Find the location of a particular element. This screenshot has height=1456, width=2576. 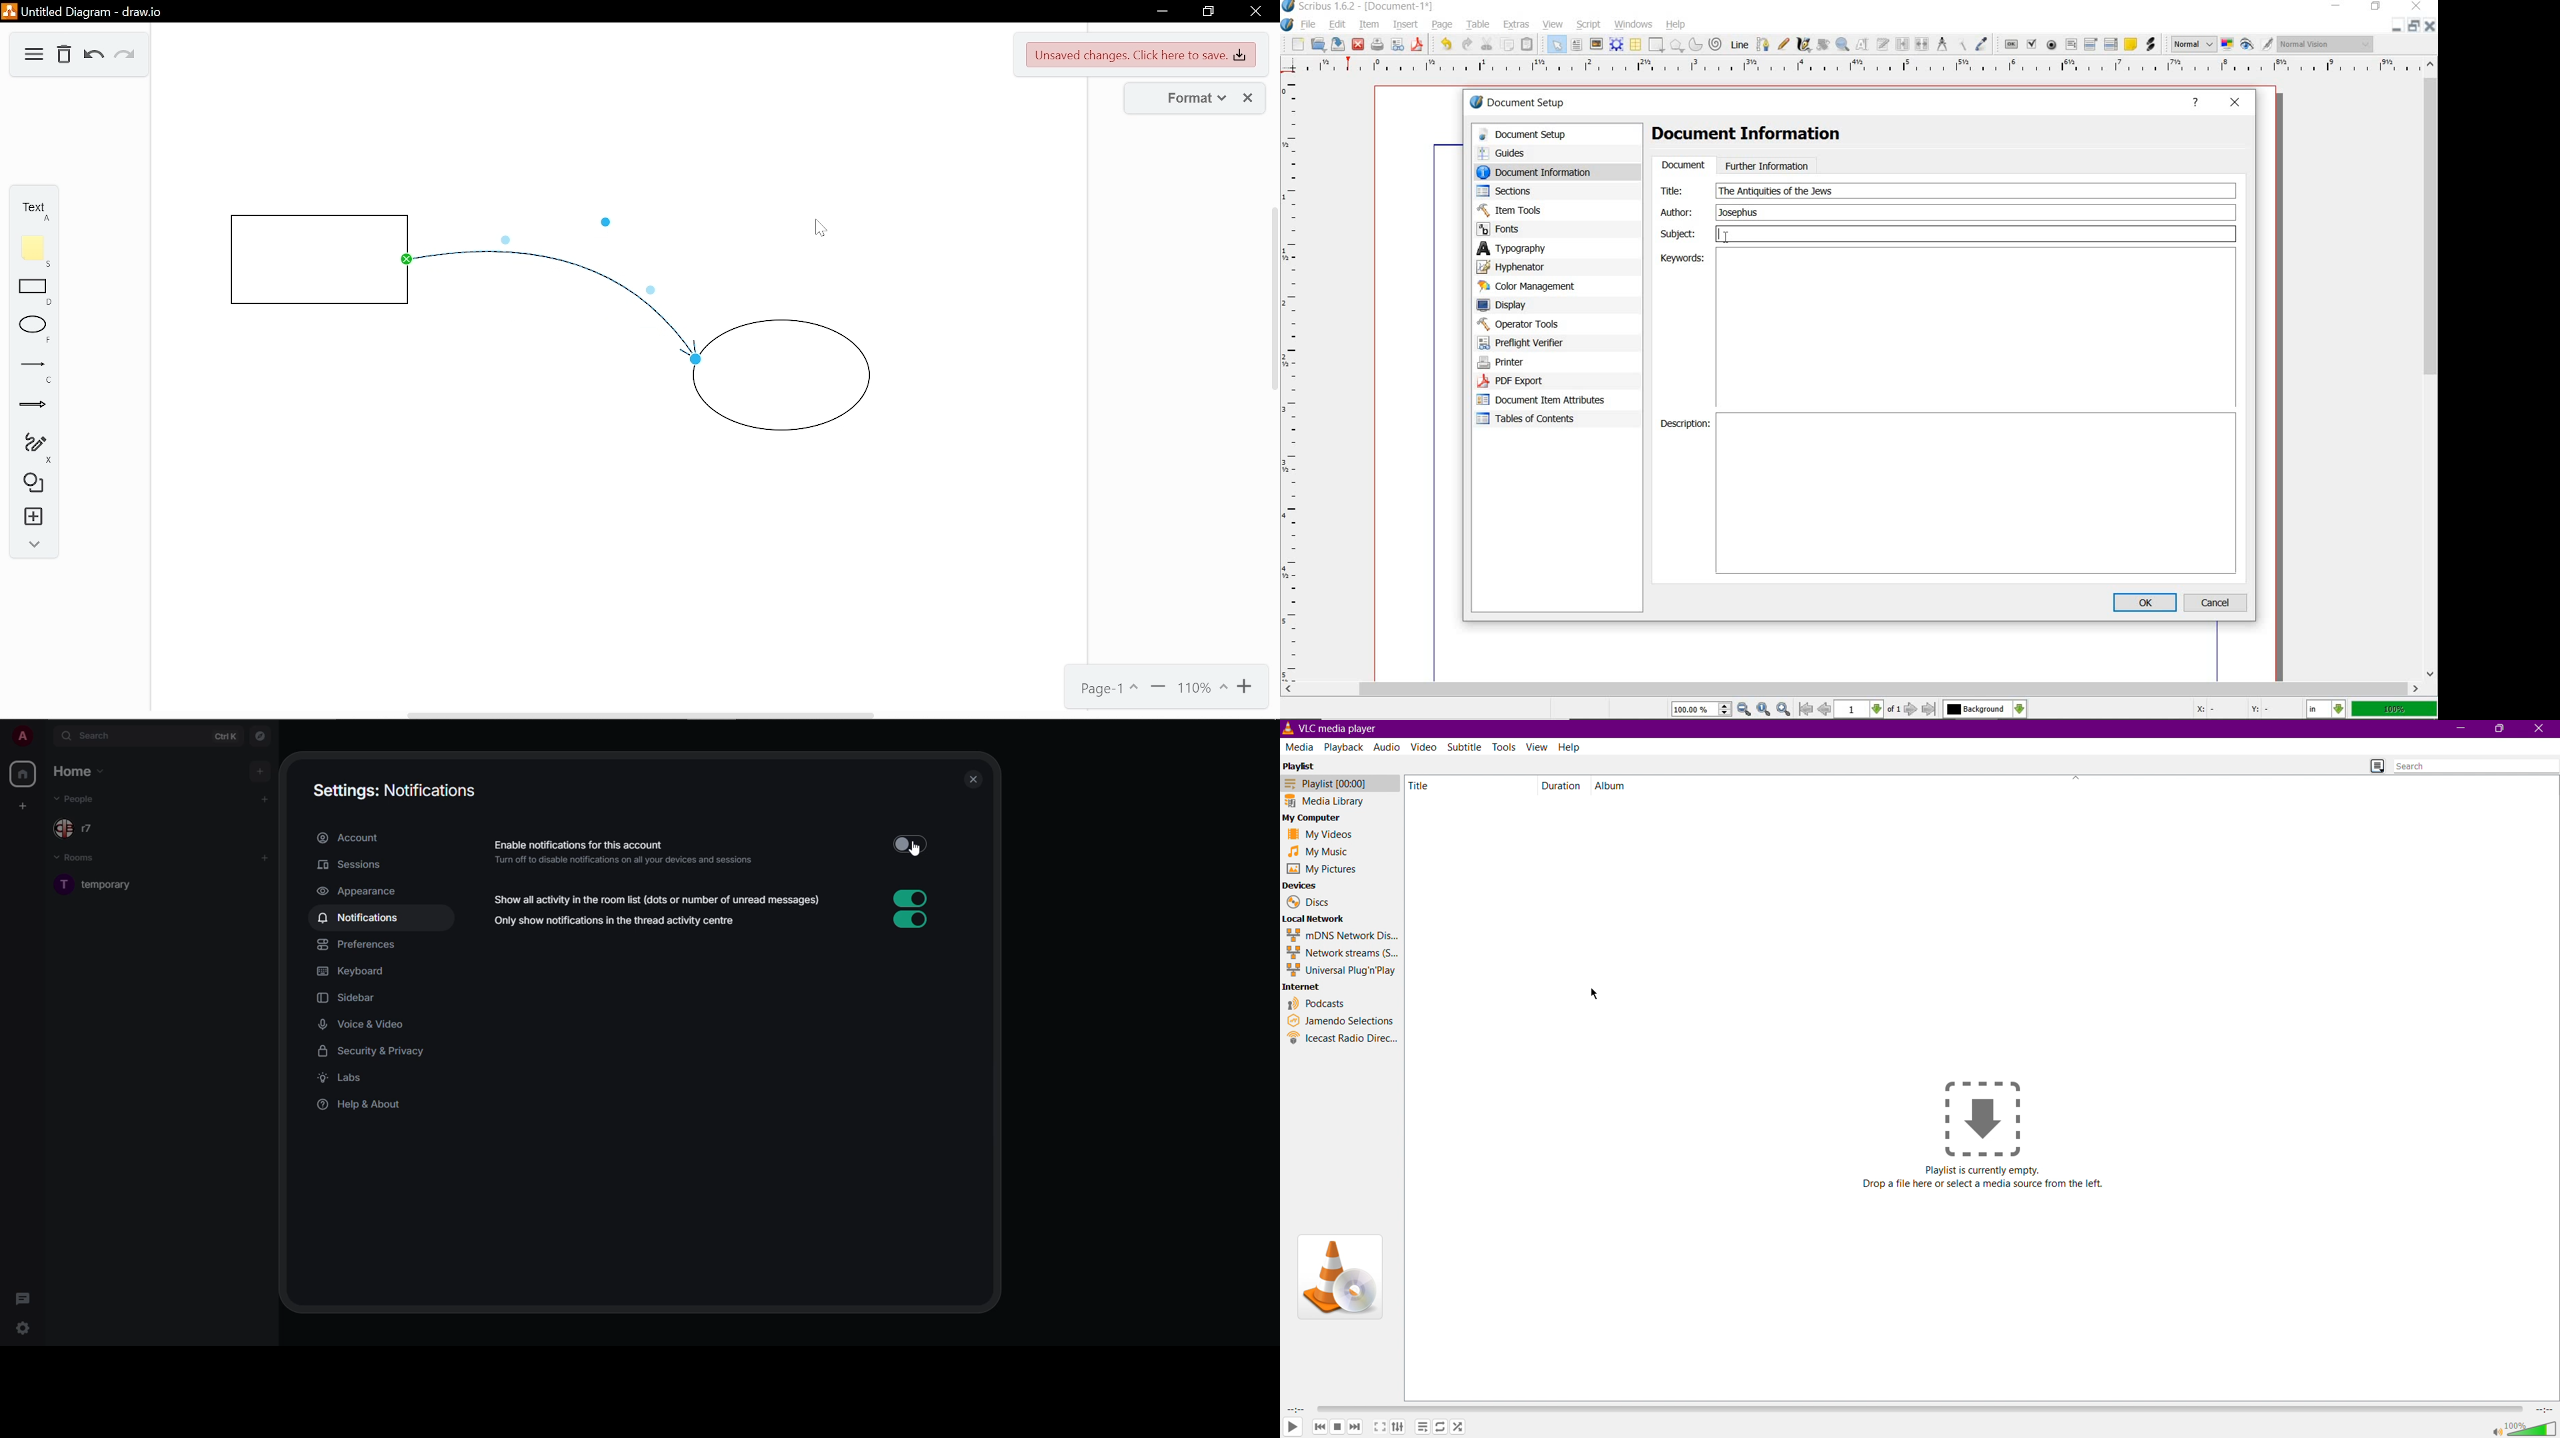

text is located at coordinates (1776, 191).